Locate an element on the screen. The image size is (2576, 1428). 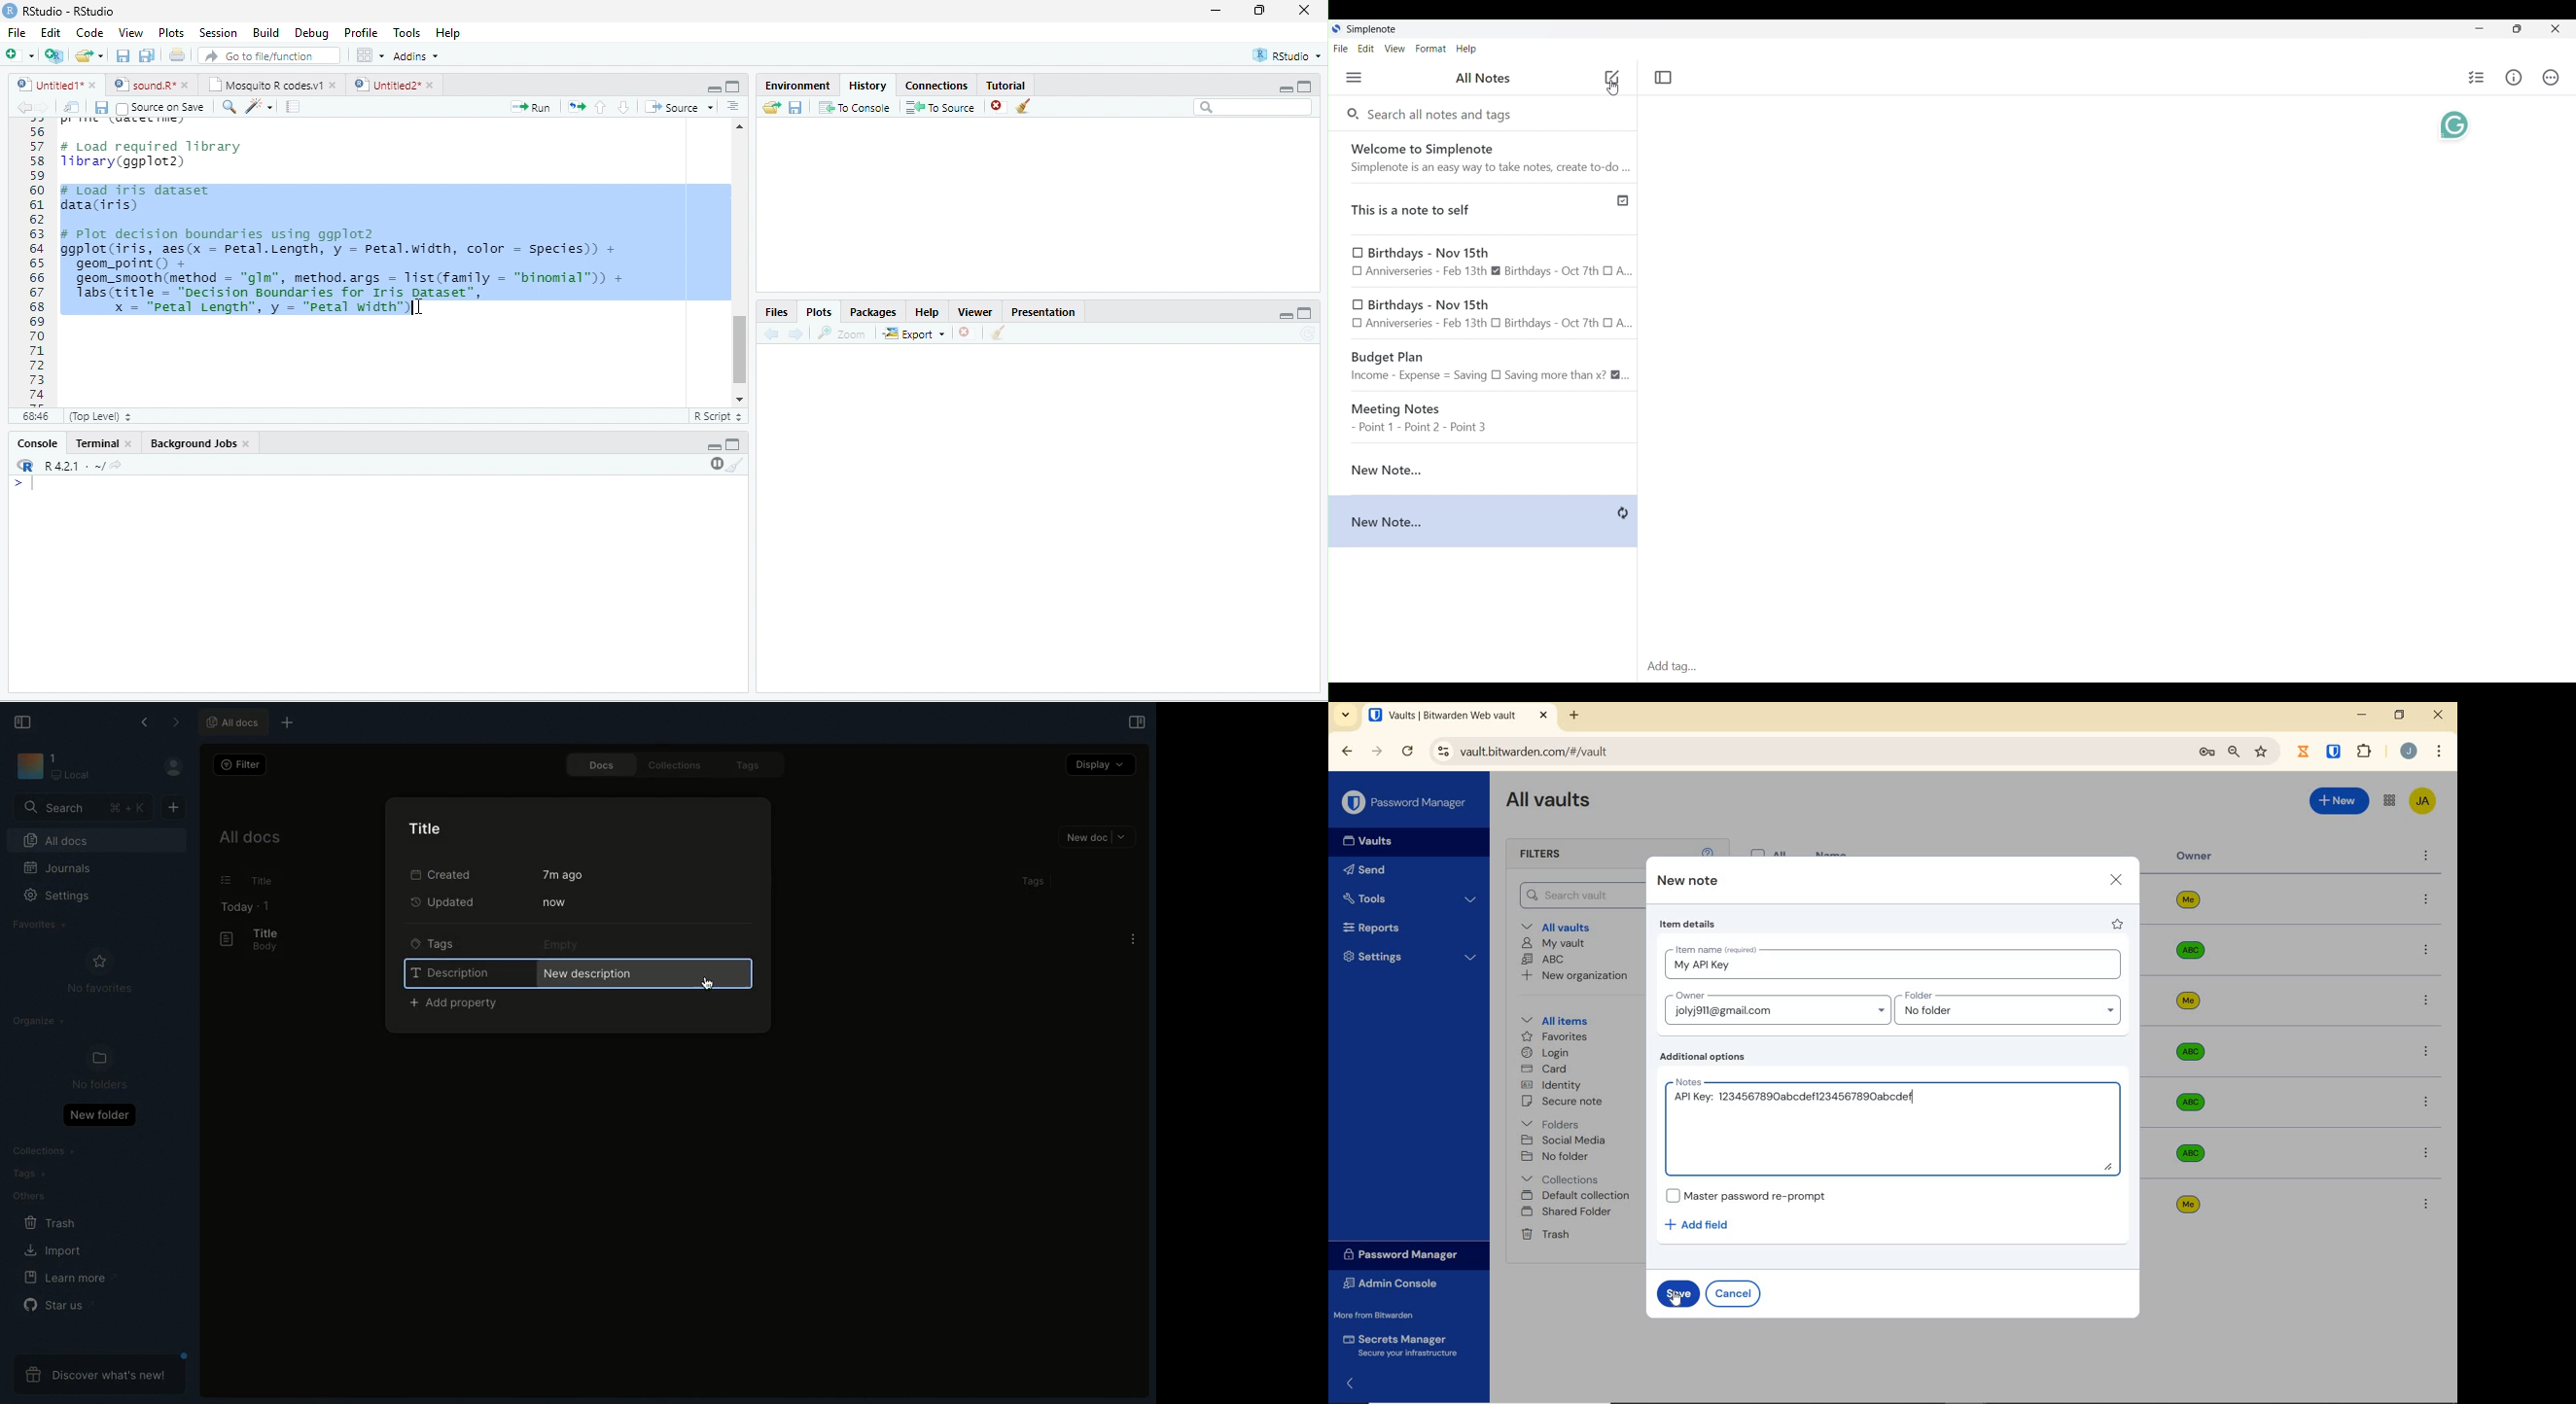
rerun is located at coordinates (576, 107).